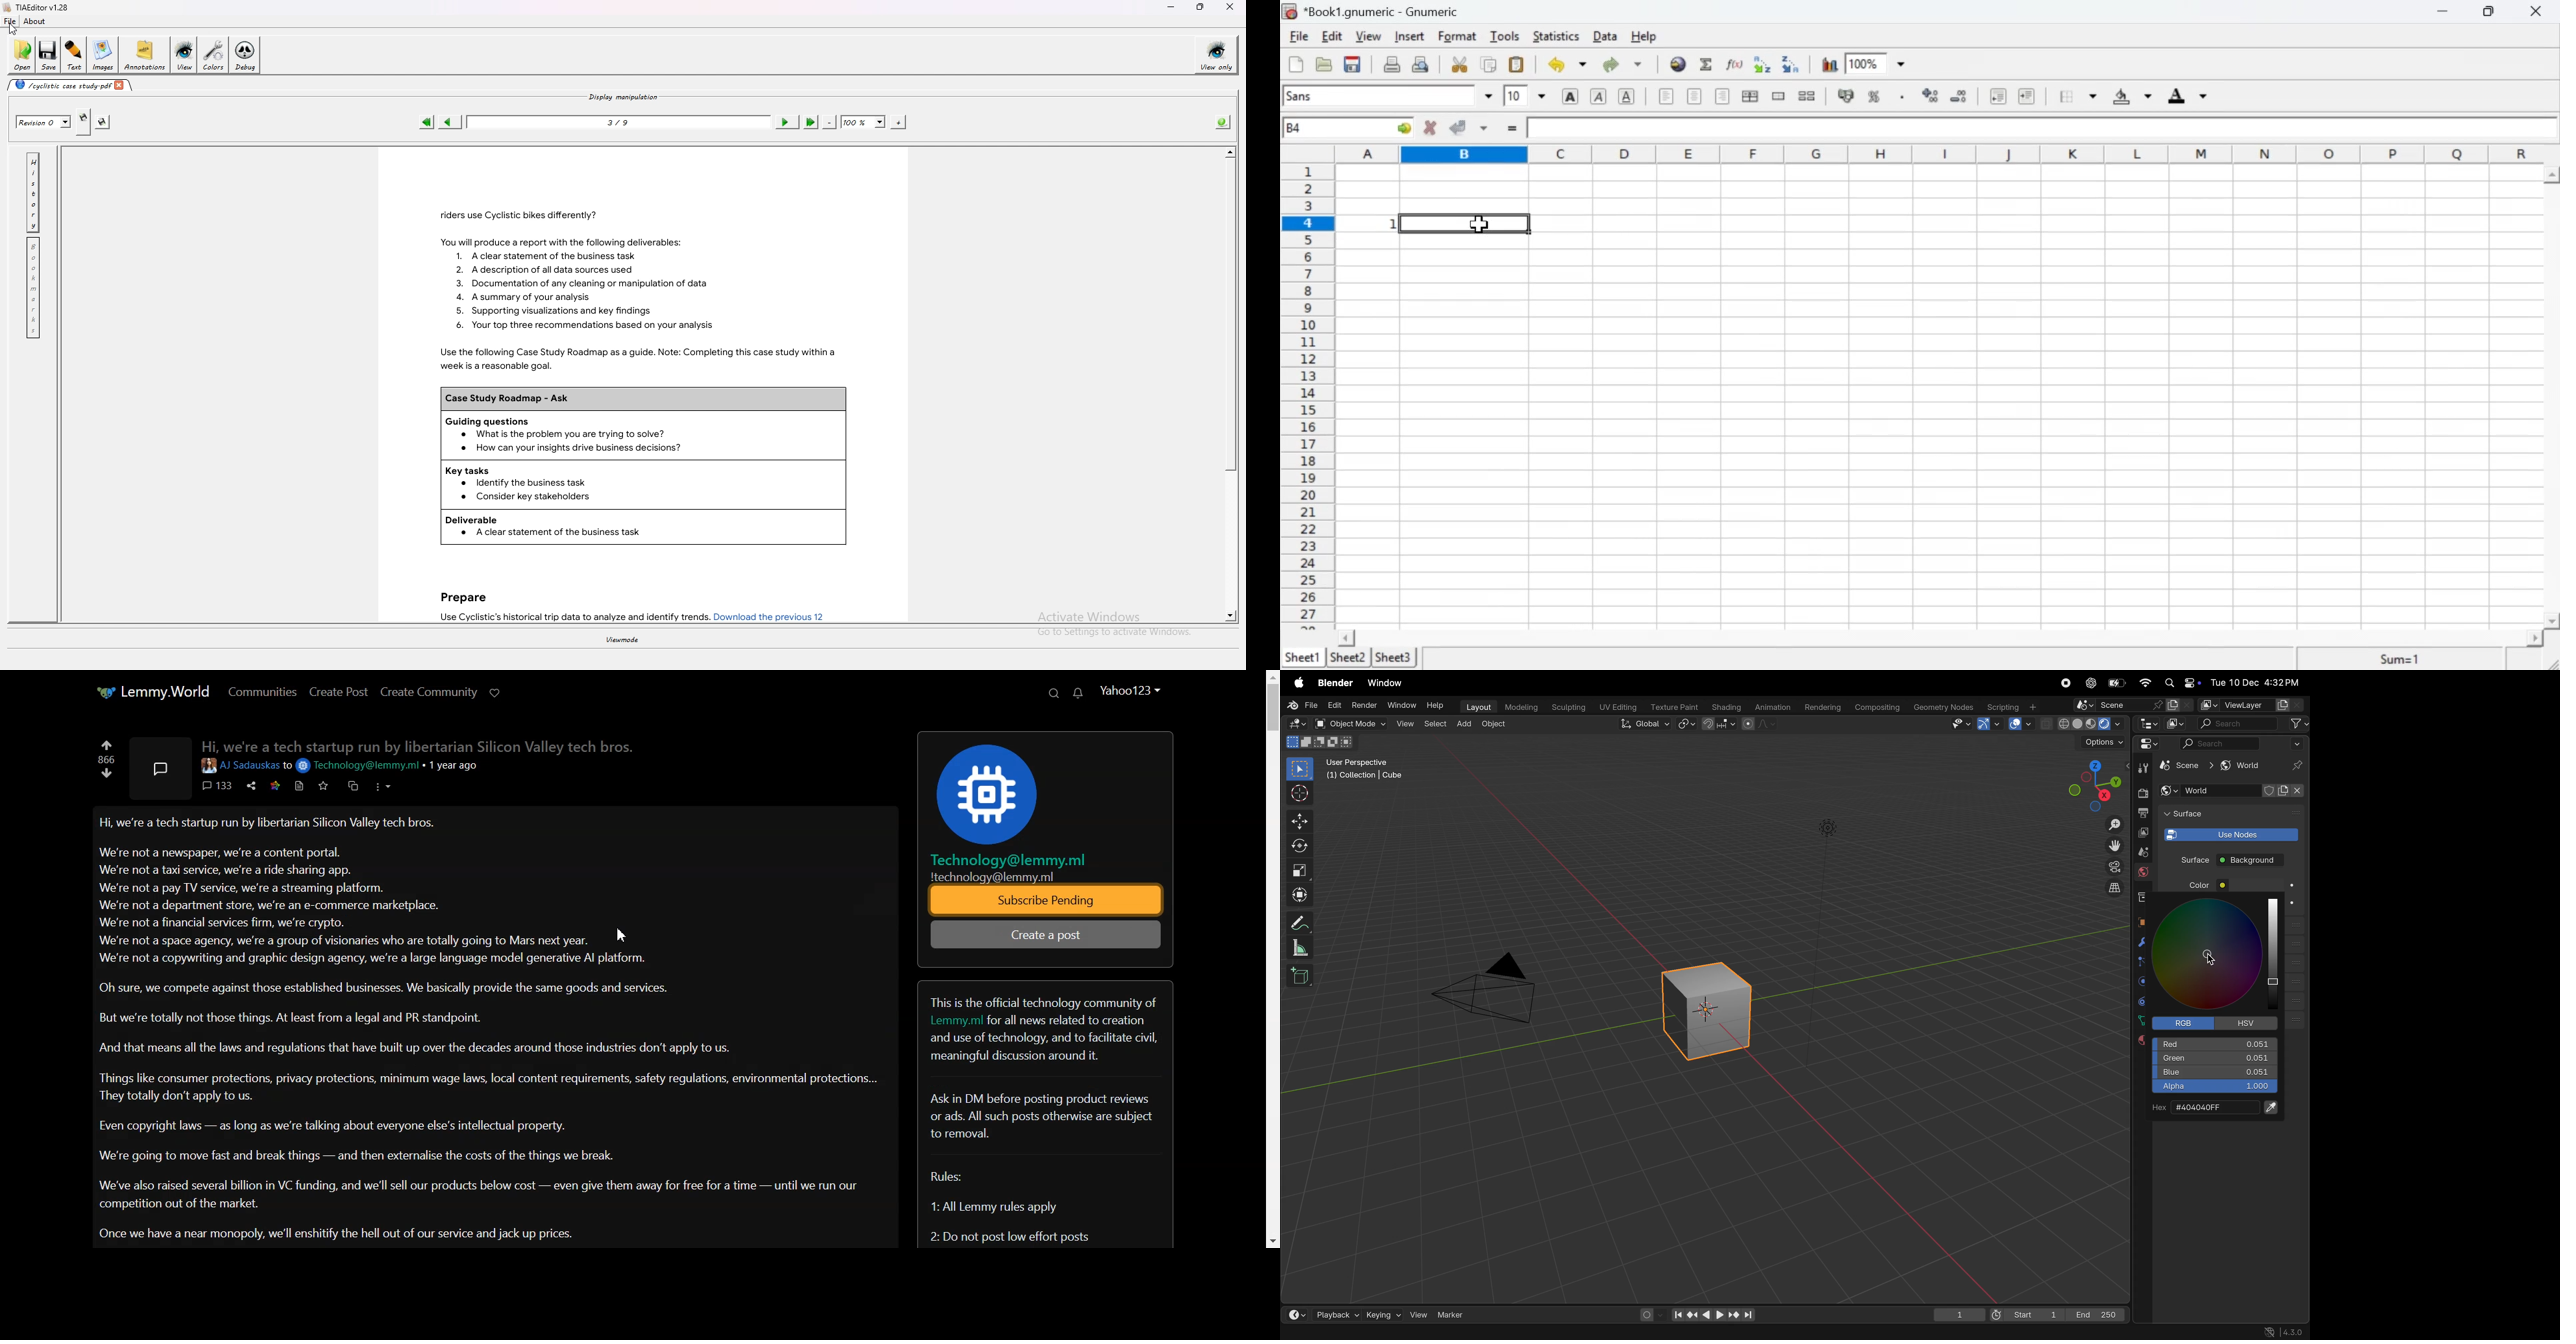  What do you see at coordinates (1941, 152) in the screenshot?
I see `Alphabets row` at bounding box center [1941, 152].